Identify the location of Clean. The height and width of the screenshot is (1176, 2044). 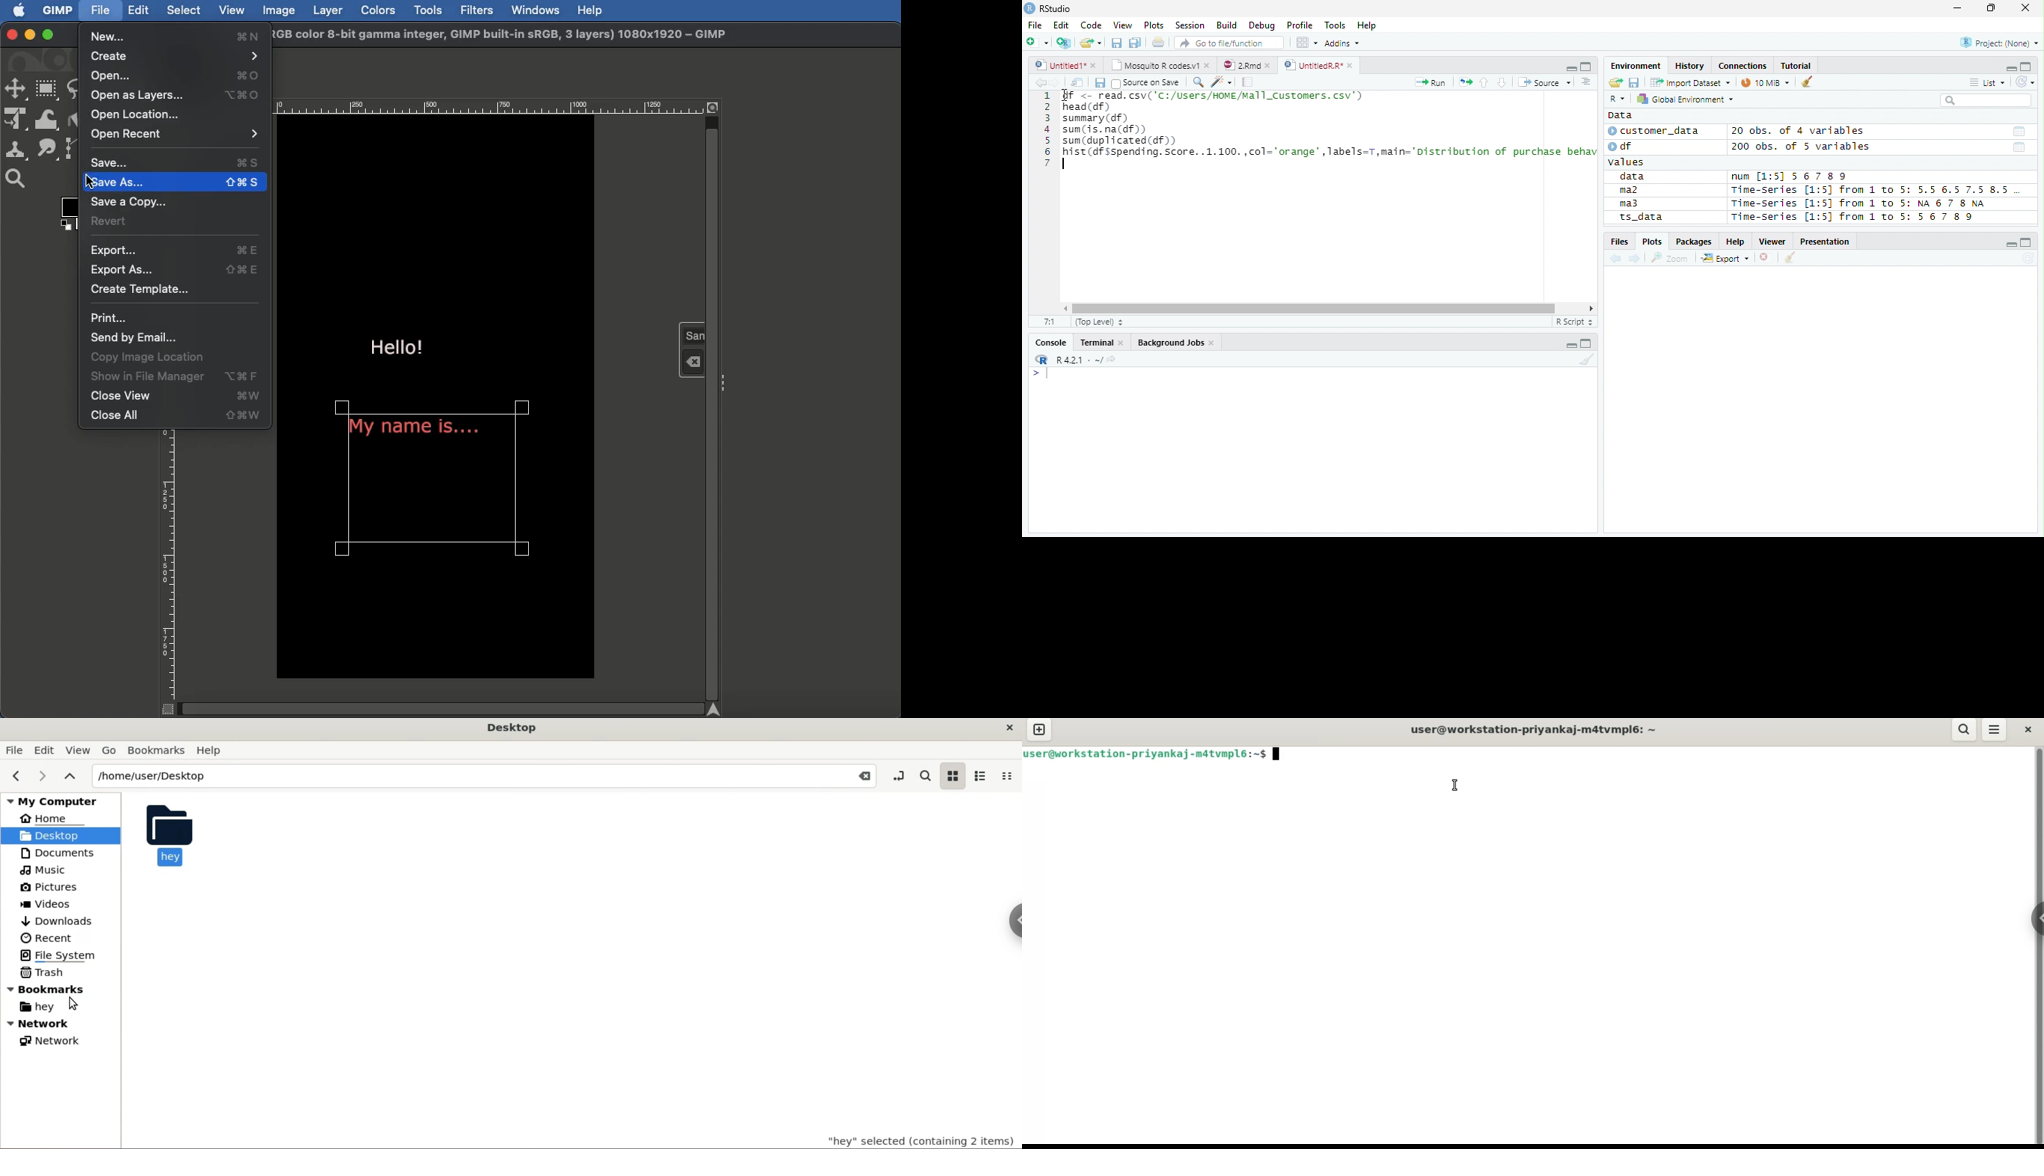
(1587, 361).